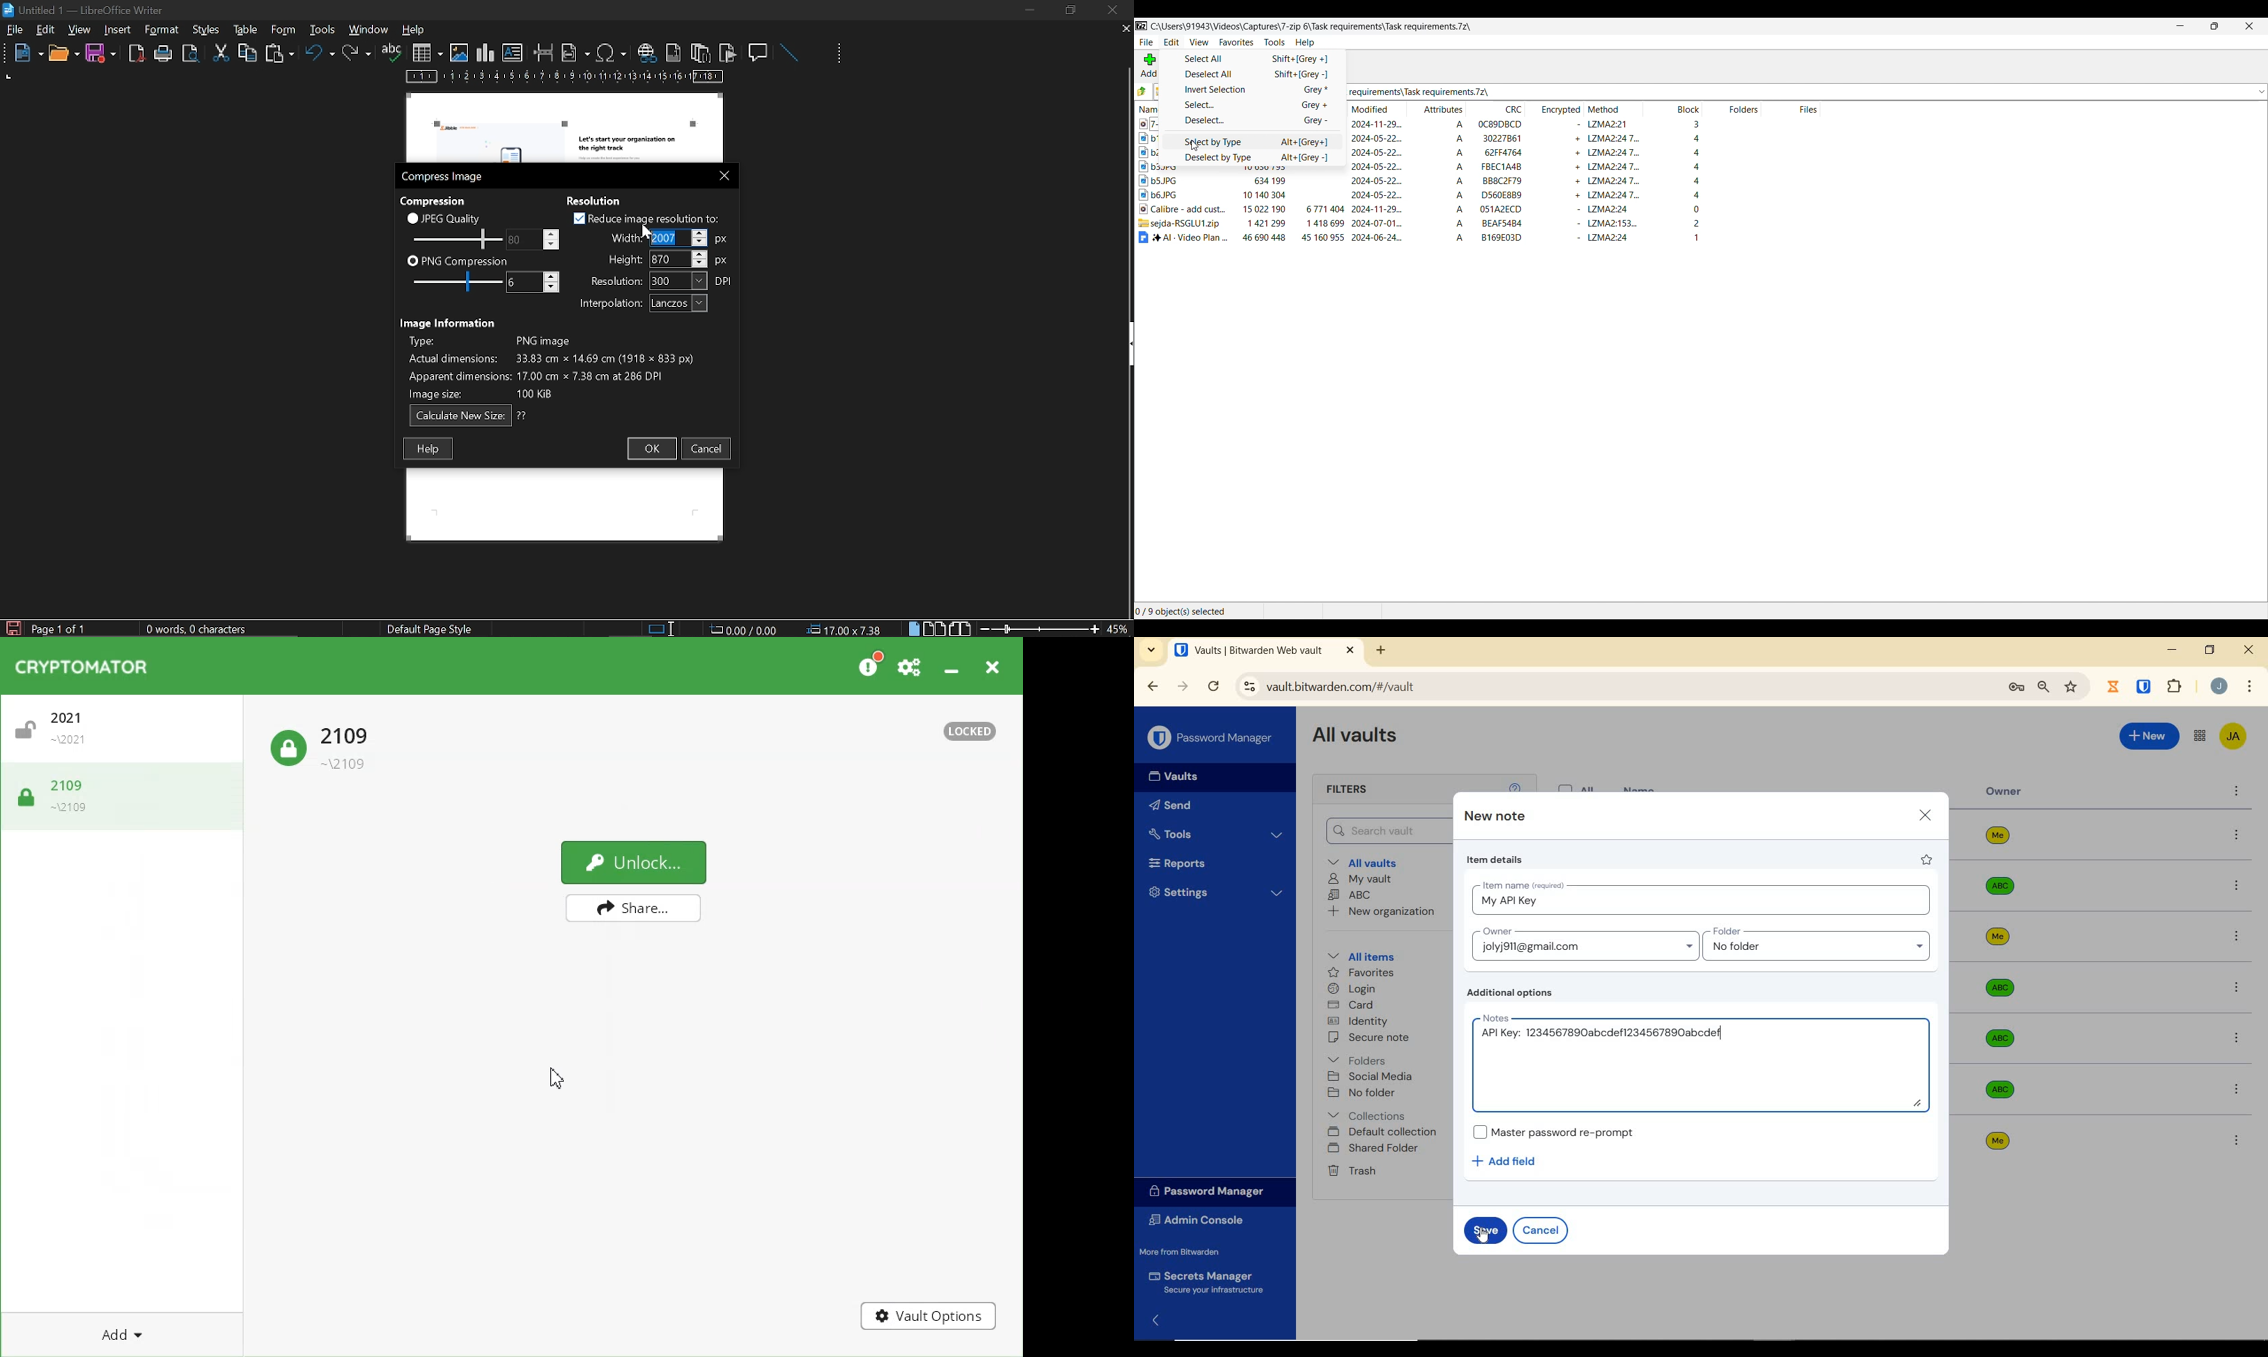 The width and height of the screenshot is (2268, 1372). Describe the element at coordinates (2016, 688) in the screenshot. I see `manage passwords` at that location.